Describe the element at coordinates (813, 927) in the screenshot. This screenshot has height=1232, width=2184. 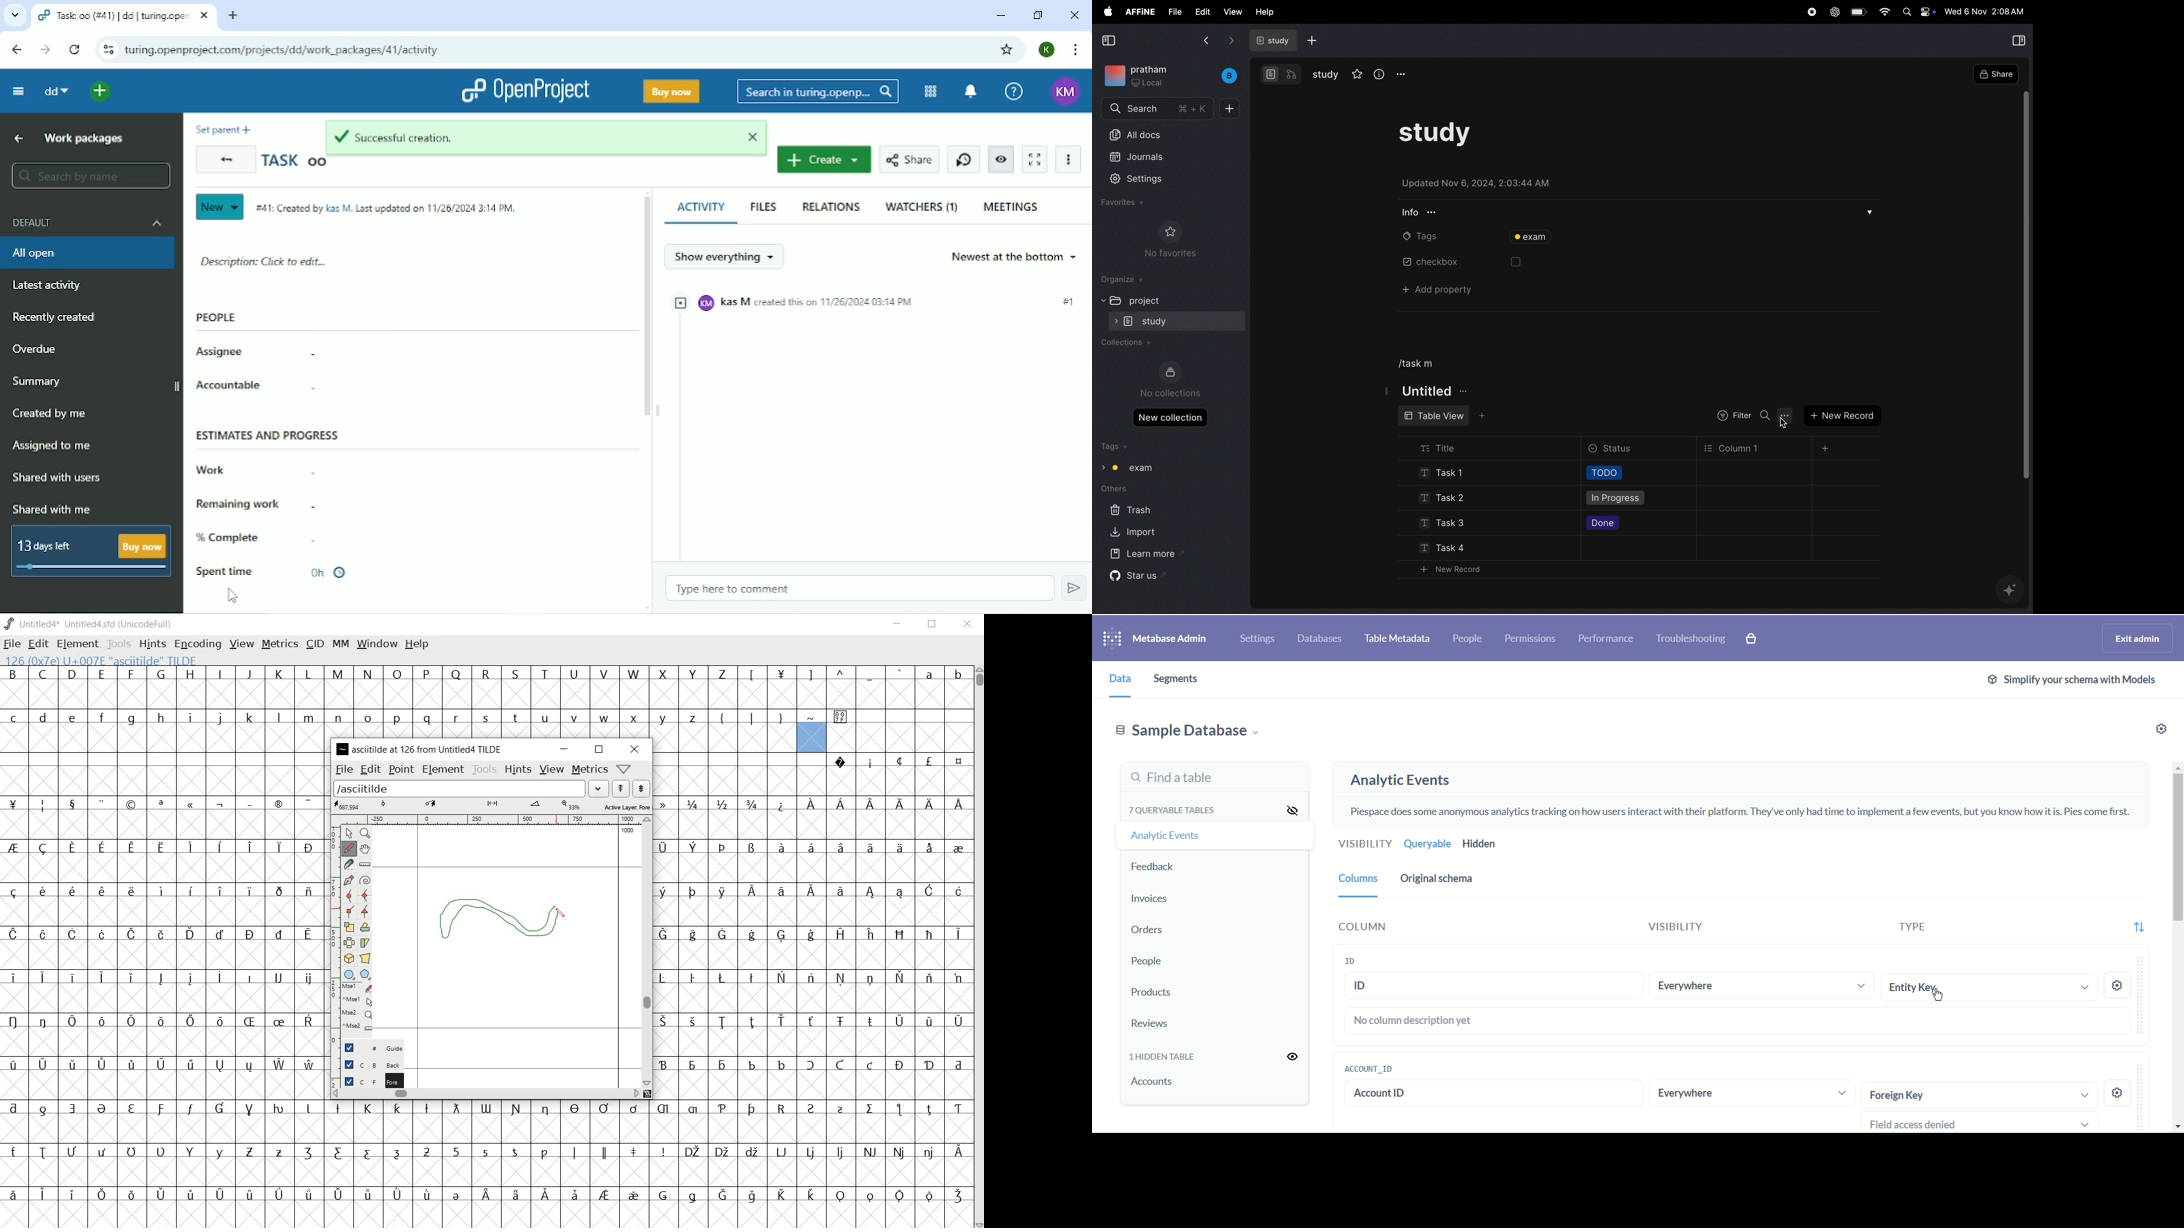
I see `glyph characters` at that location.